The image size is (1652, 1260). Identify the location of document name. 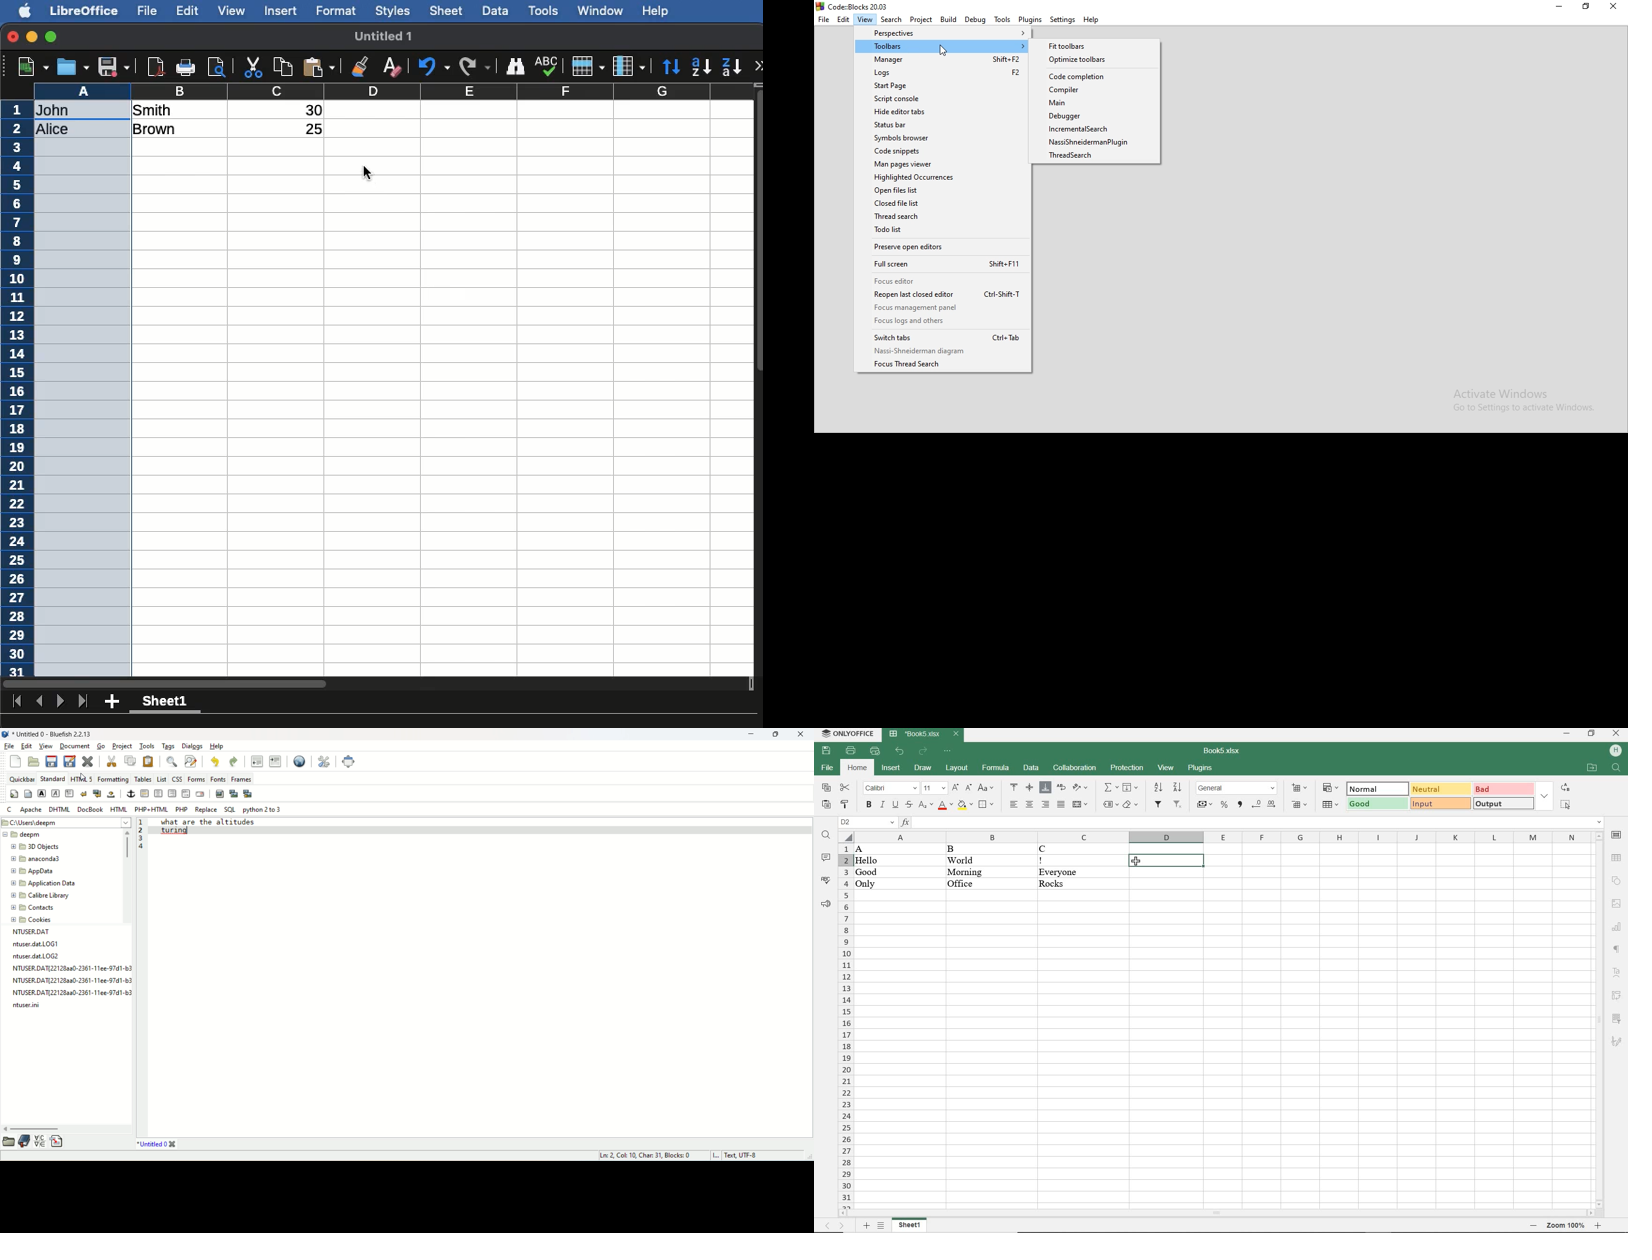
(1220, 751).